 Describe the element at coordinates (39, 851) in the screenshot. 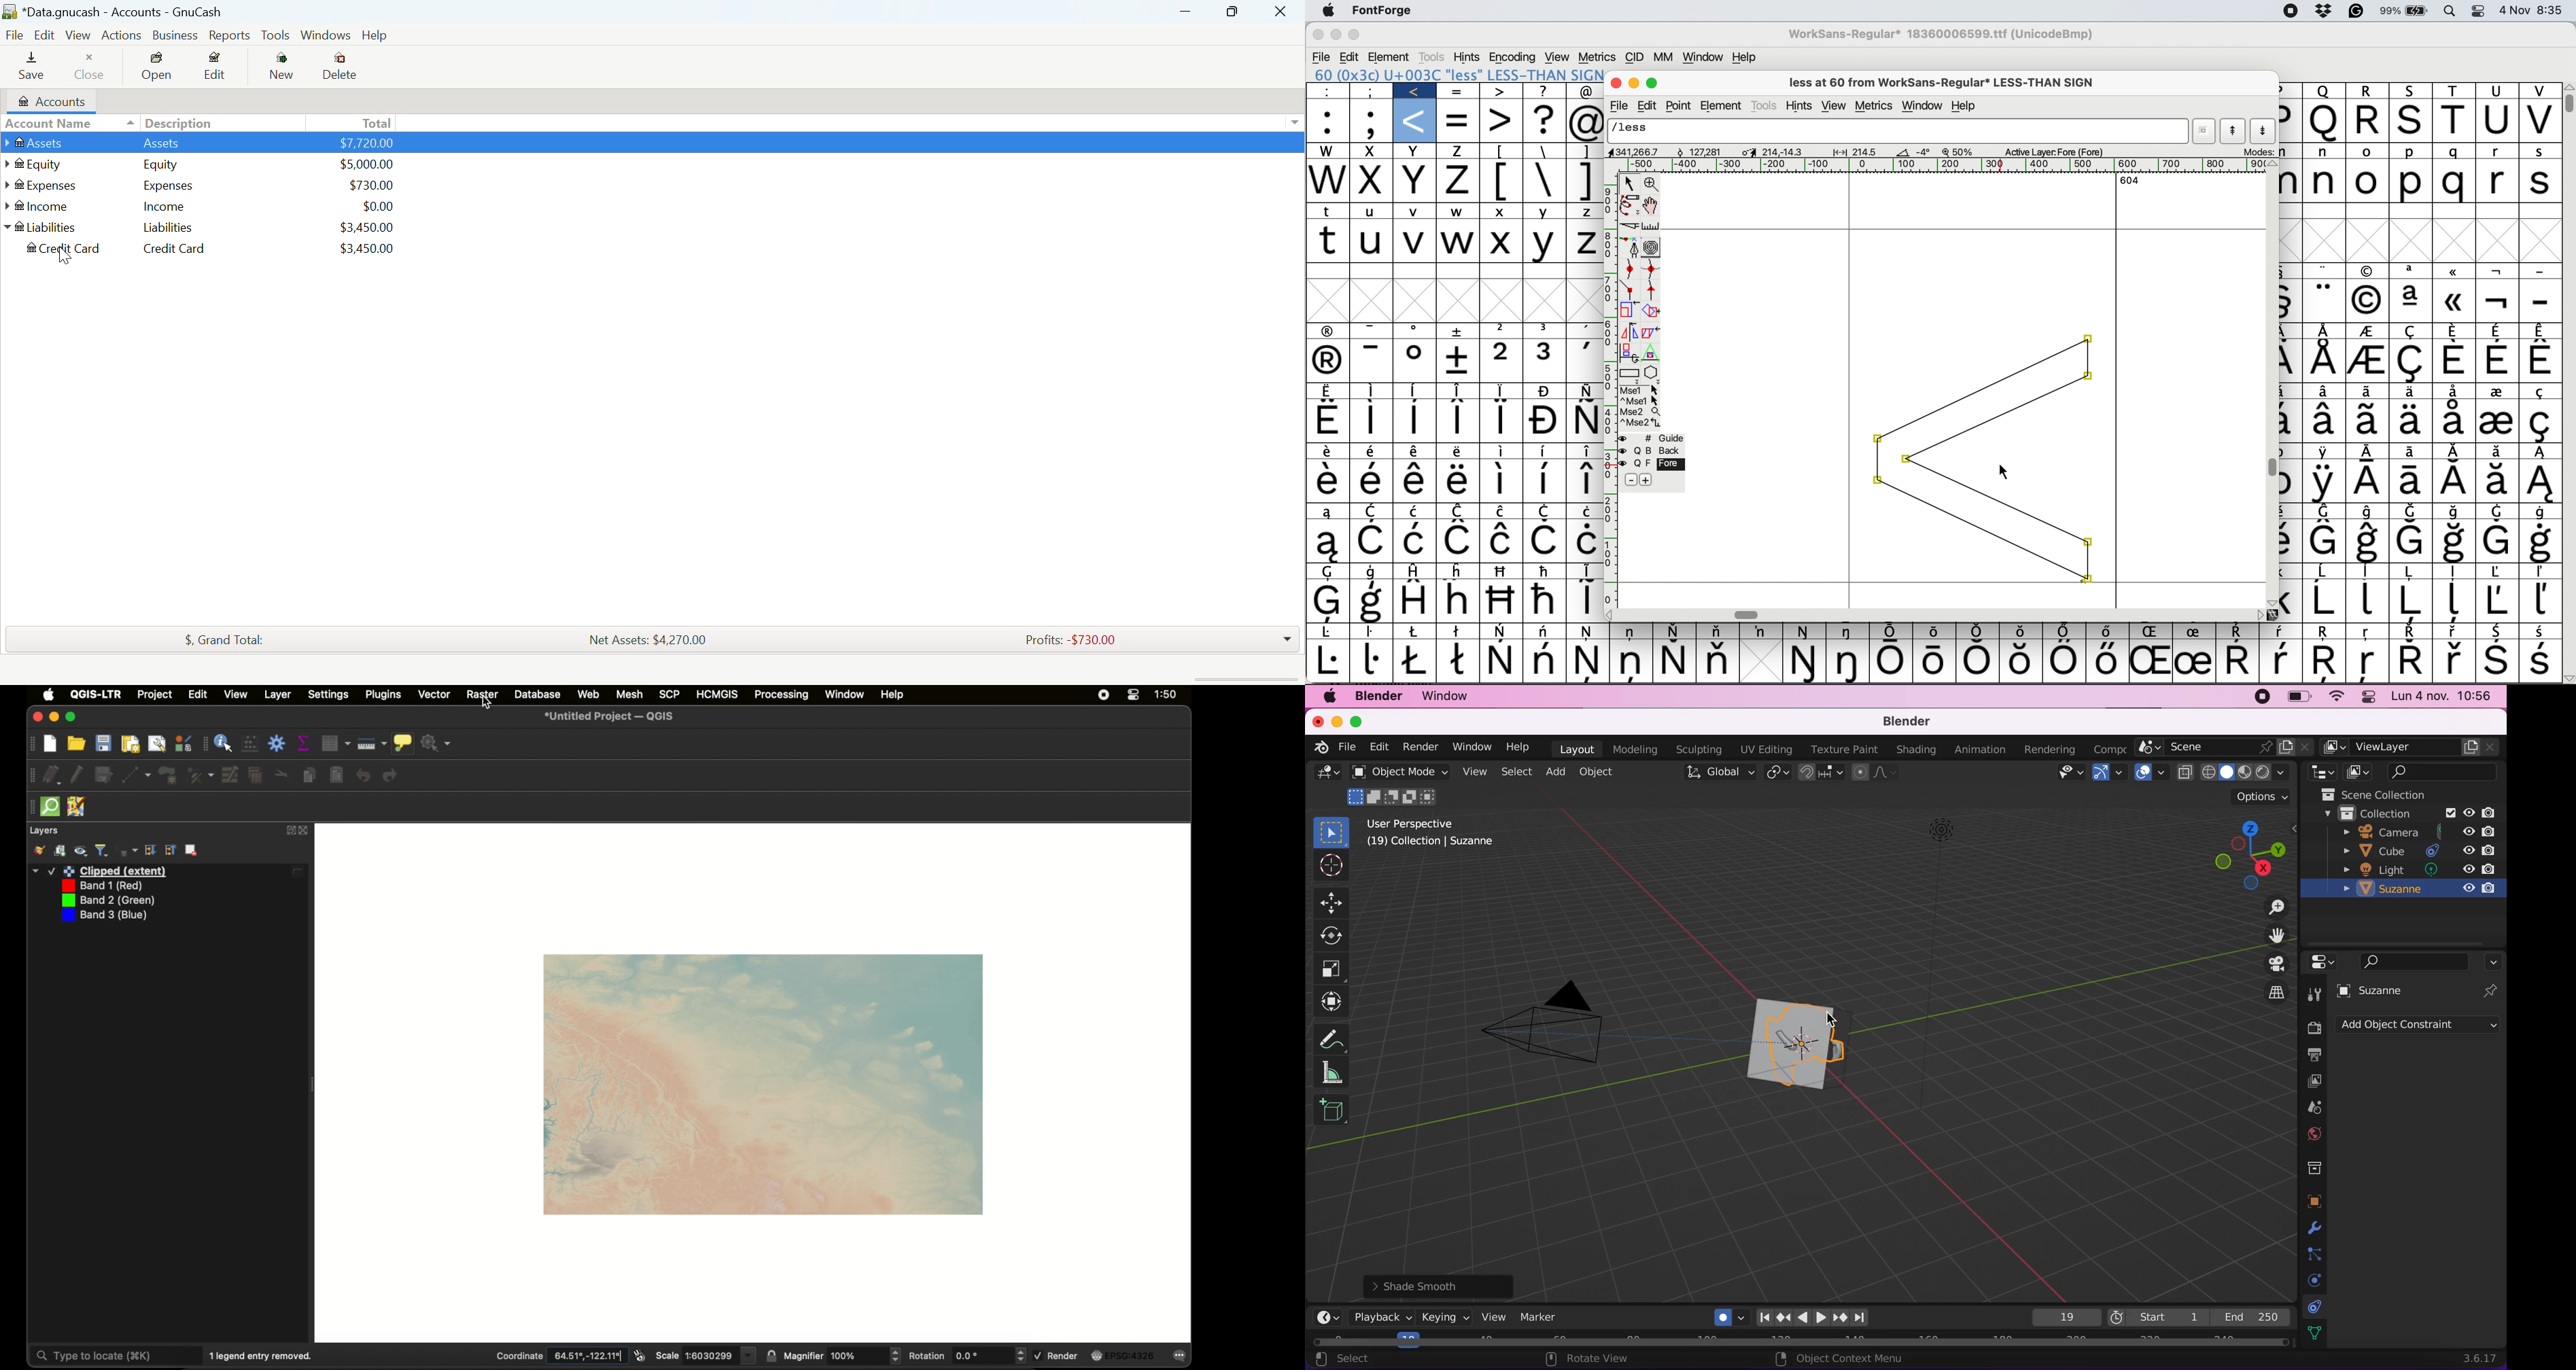

I see `open layer styling panel` at that location.